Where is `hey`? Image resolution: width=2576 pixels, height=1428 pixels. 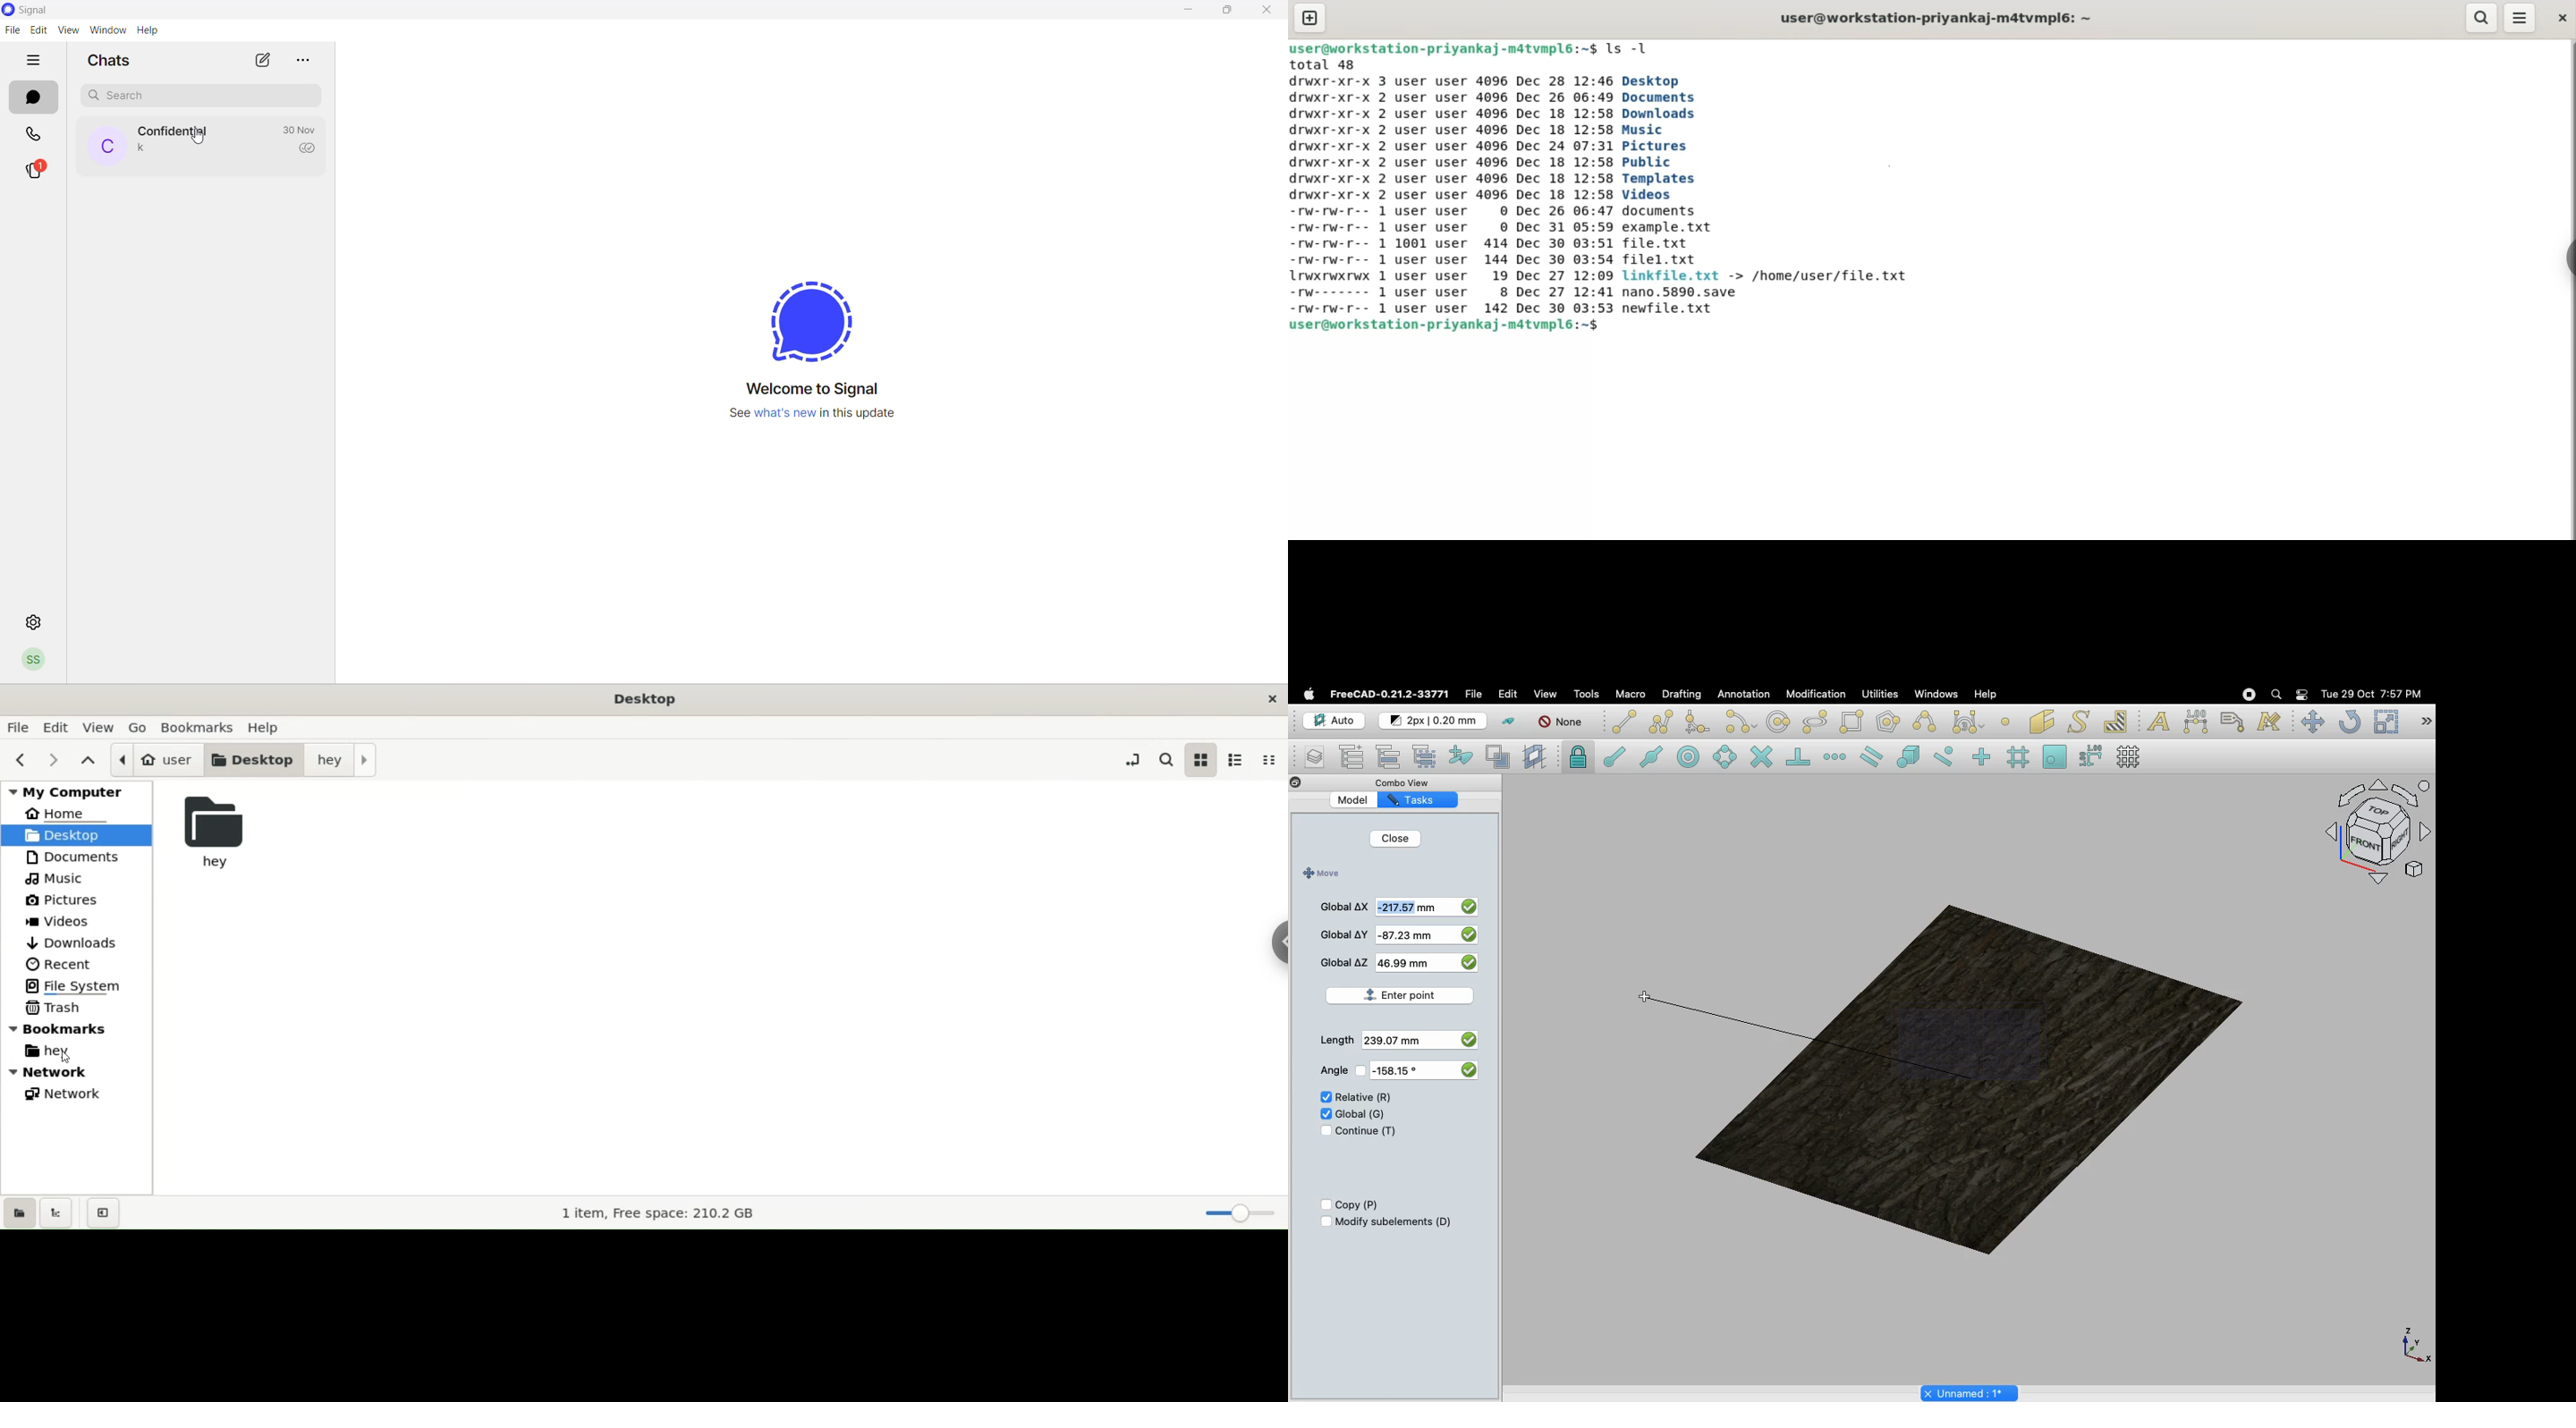 hey is located at coordinates (217, 832).